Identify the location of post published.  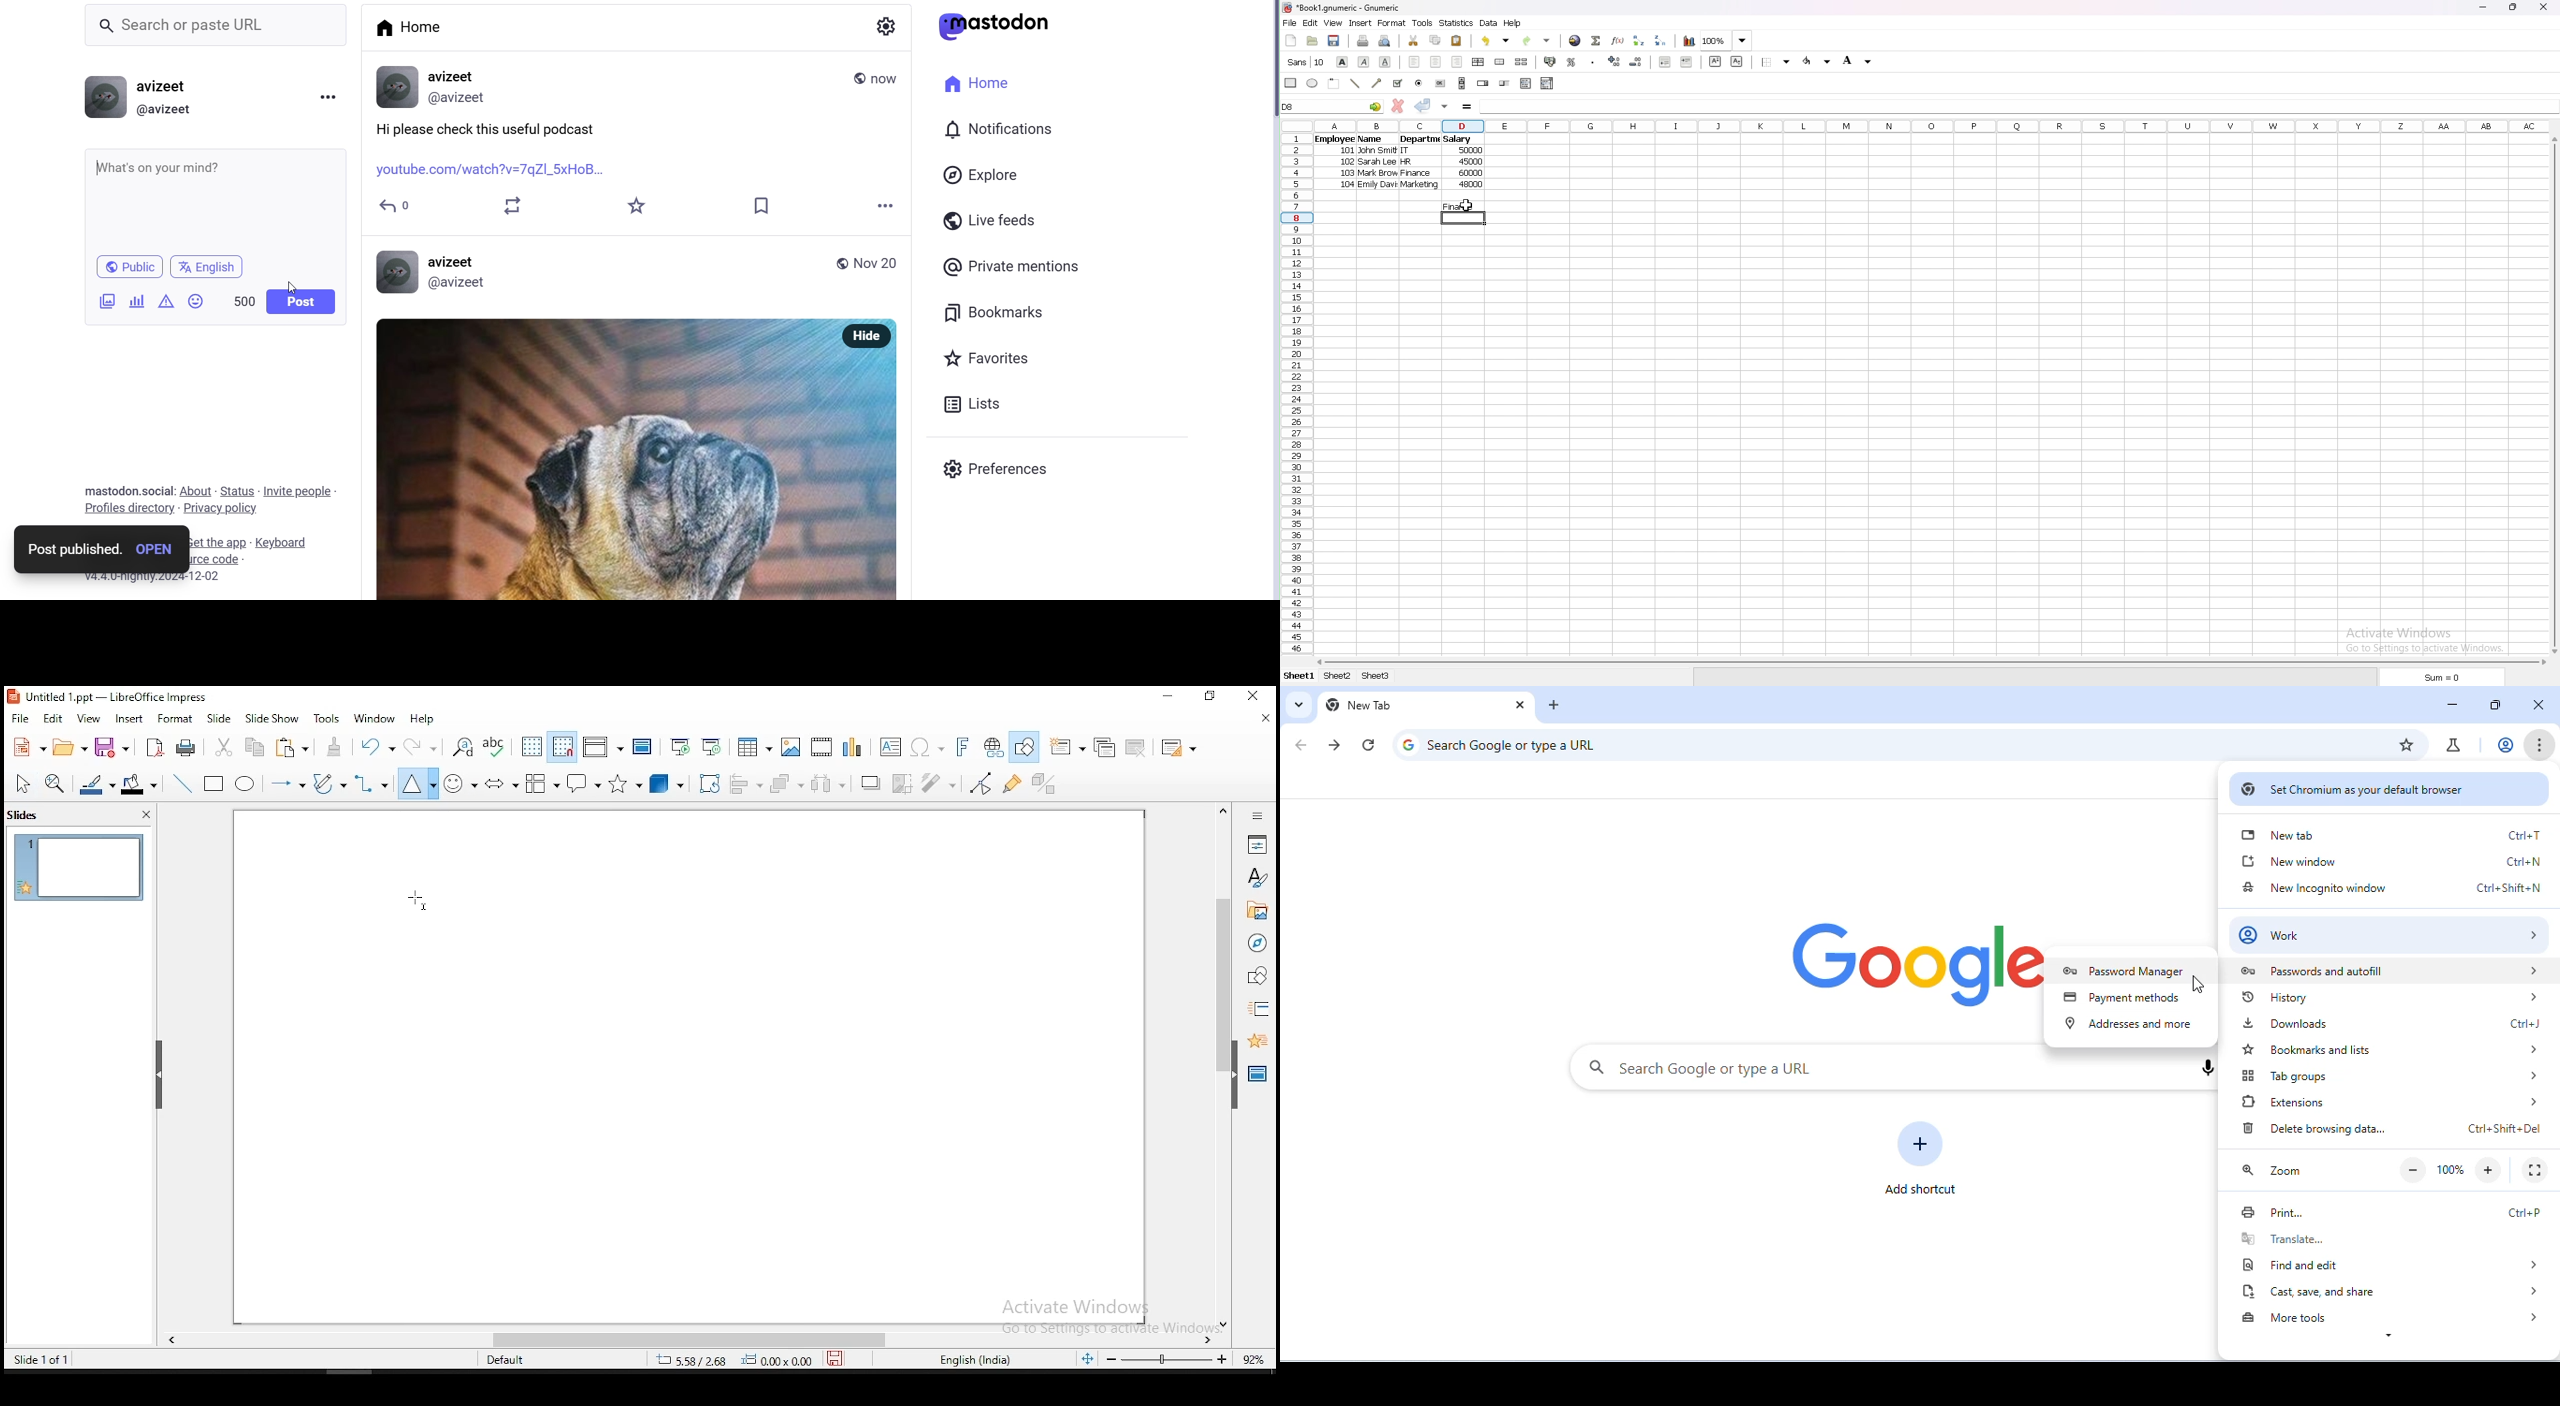
(71, 546).